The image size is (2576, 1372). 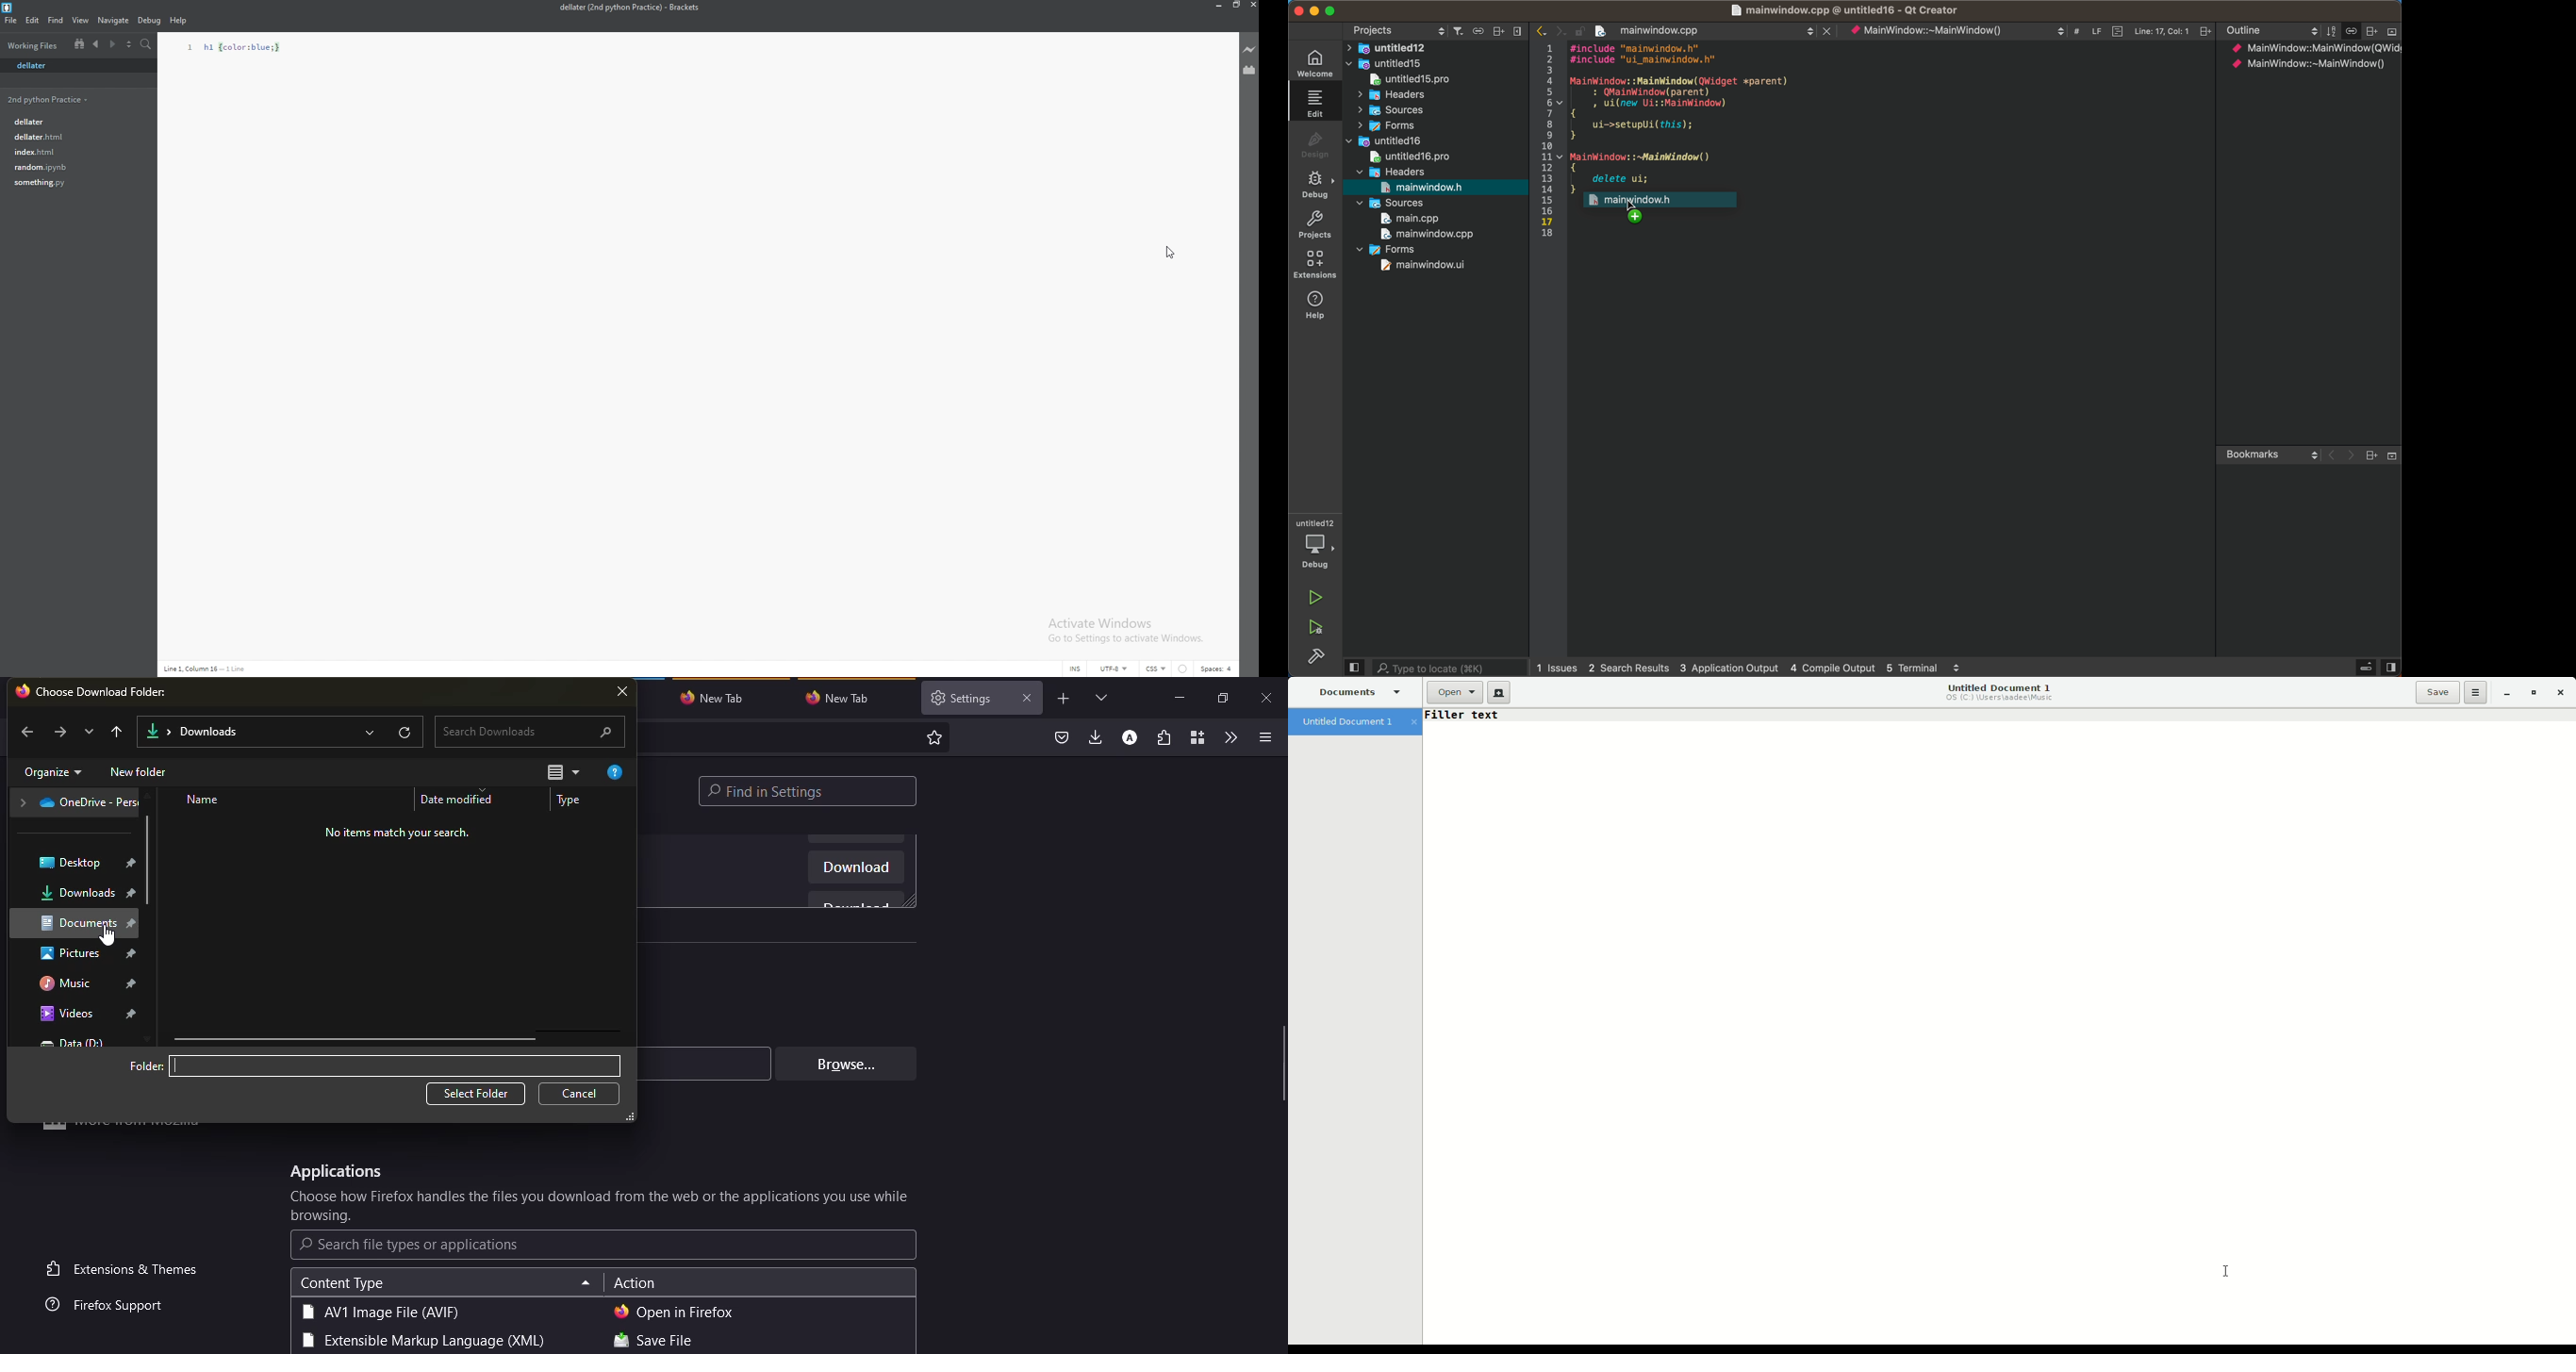 What do you see at coordinates (133, 895) in the screenshot?
I see `pin` at bounding box center [133, 895].